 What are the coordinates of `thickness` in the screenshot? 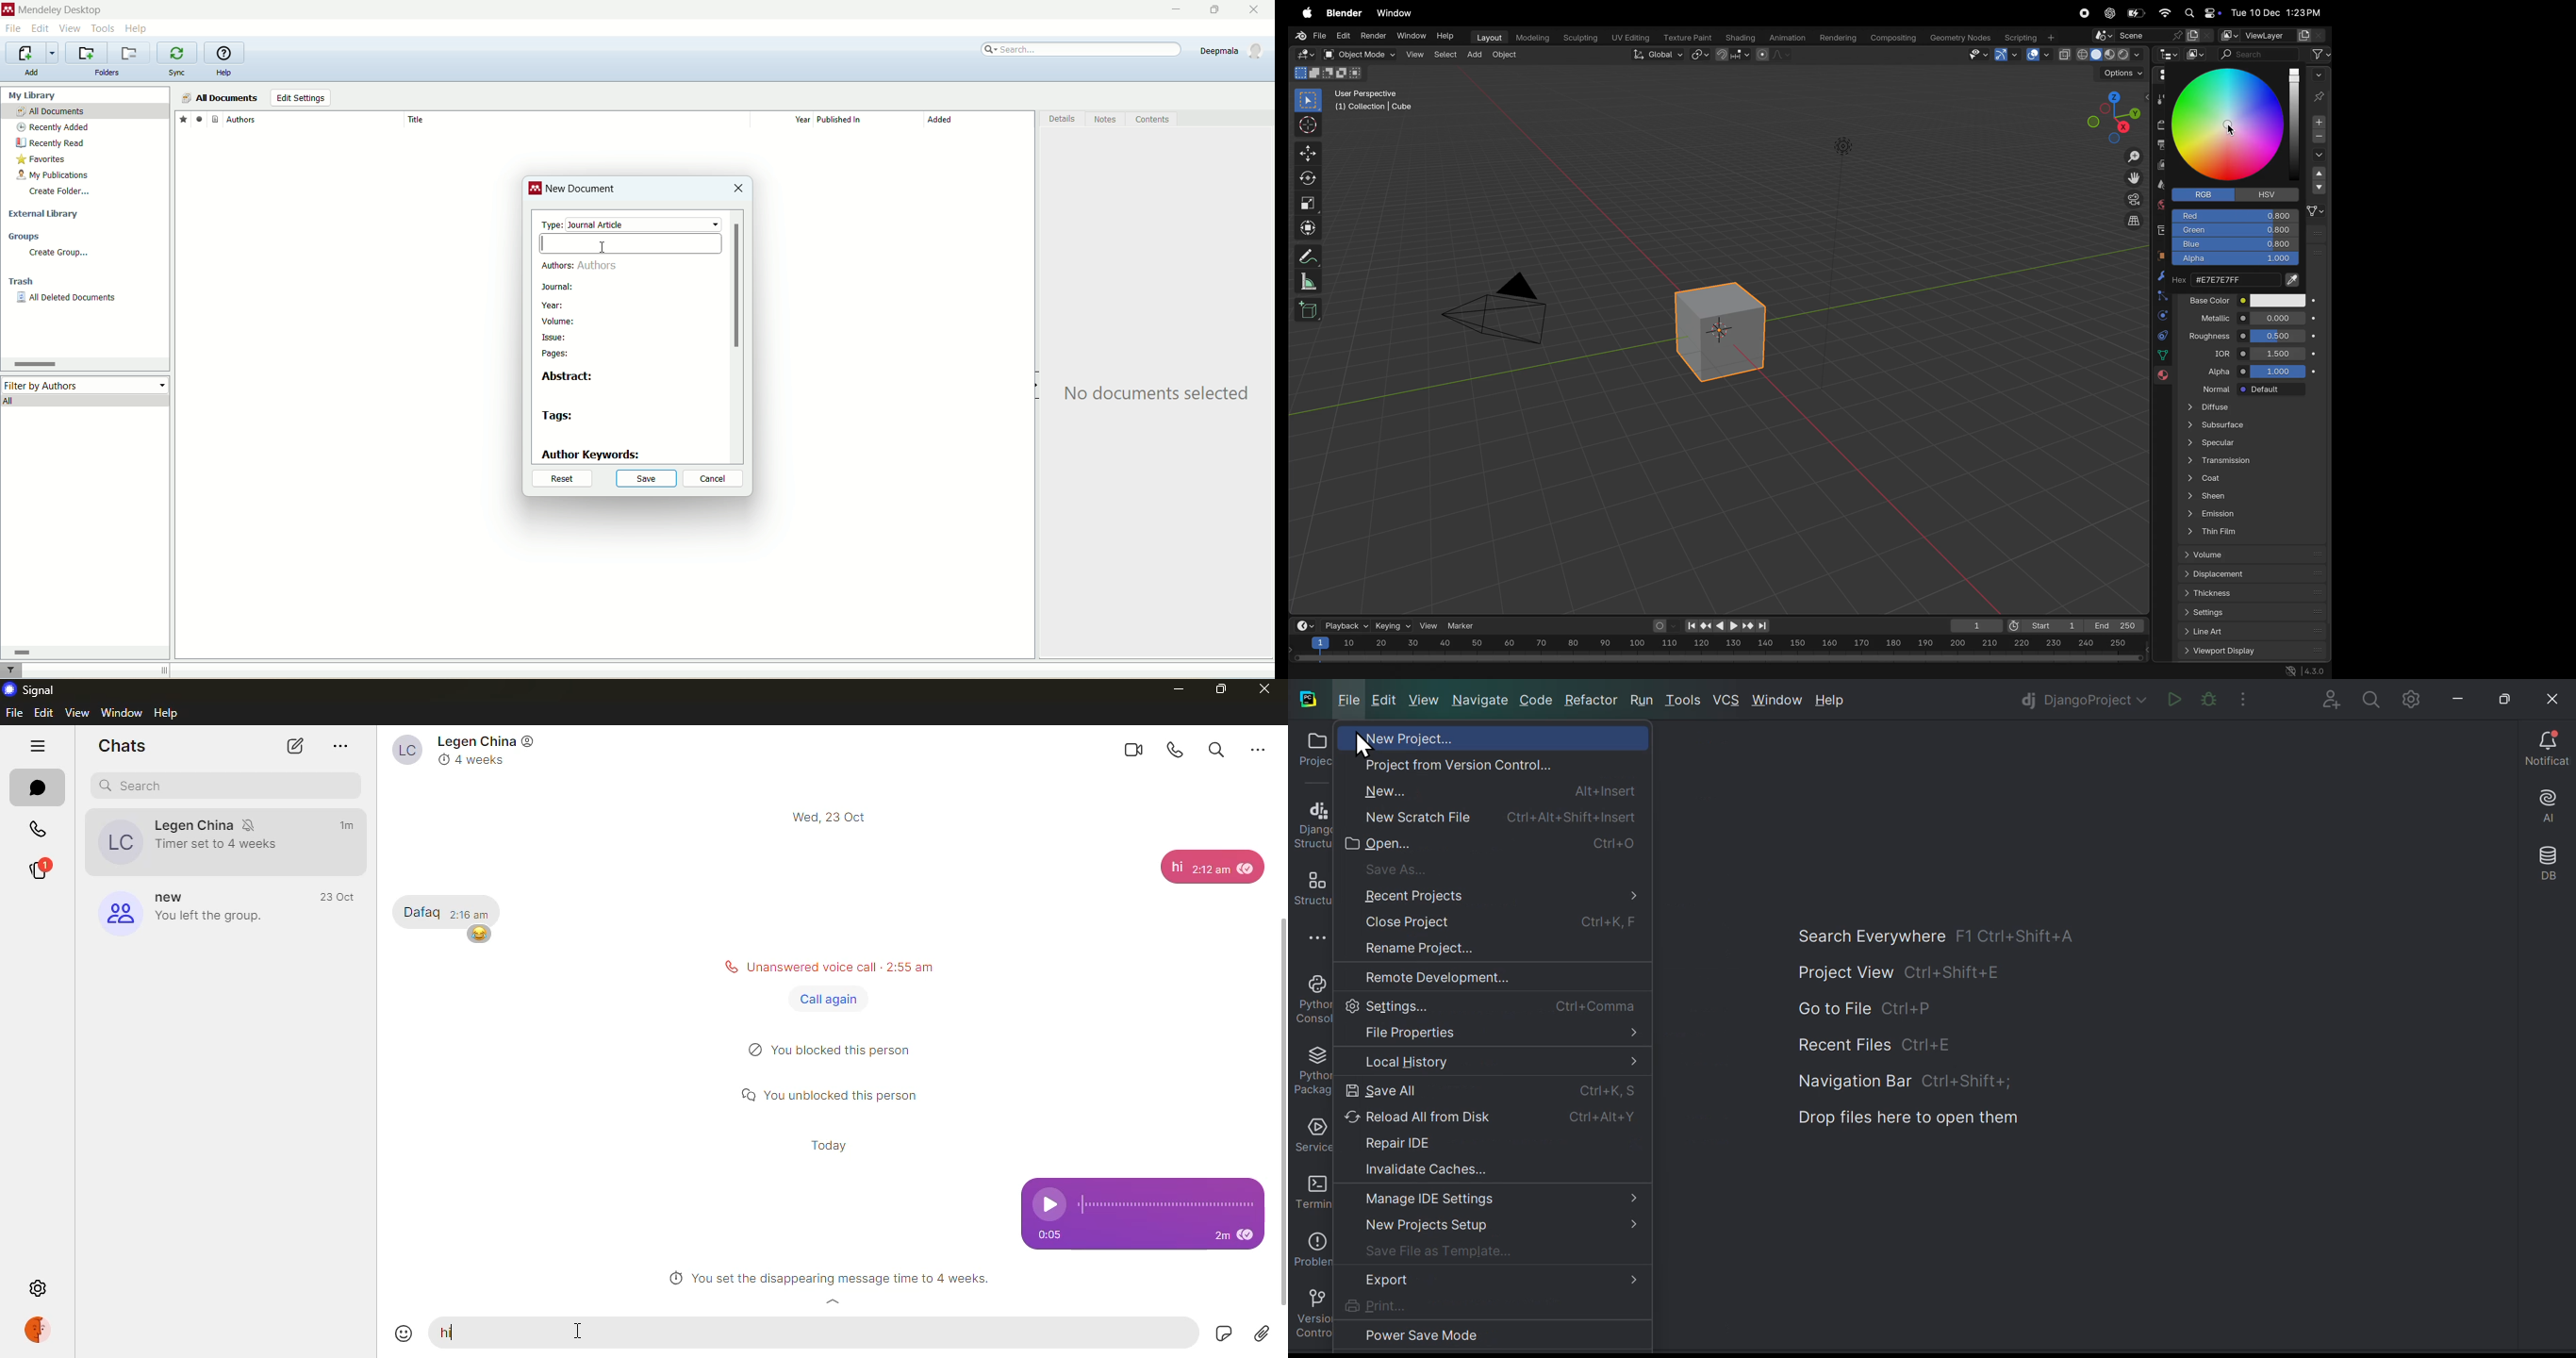 It's located at (2254, 595).